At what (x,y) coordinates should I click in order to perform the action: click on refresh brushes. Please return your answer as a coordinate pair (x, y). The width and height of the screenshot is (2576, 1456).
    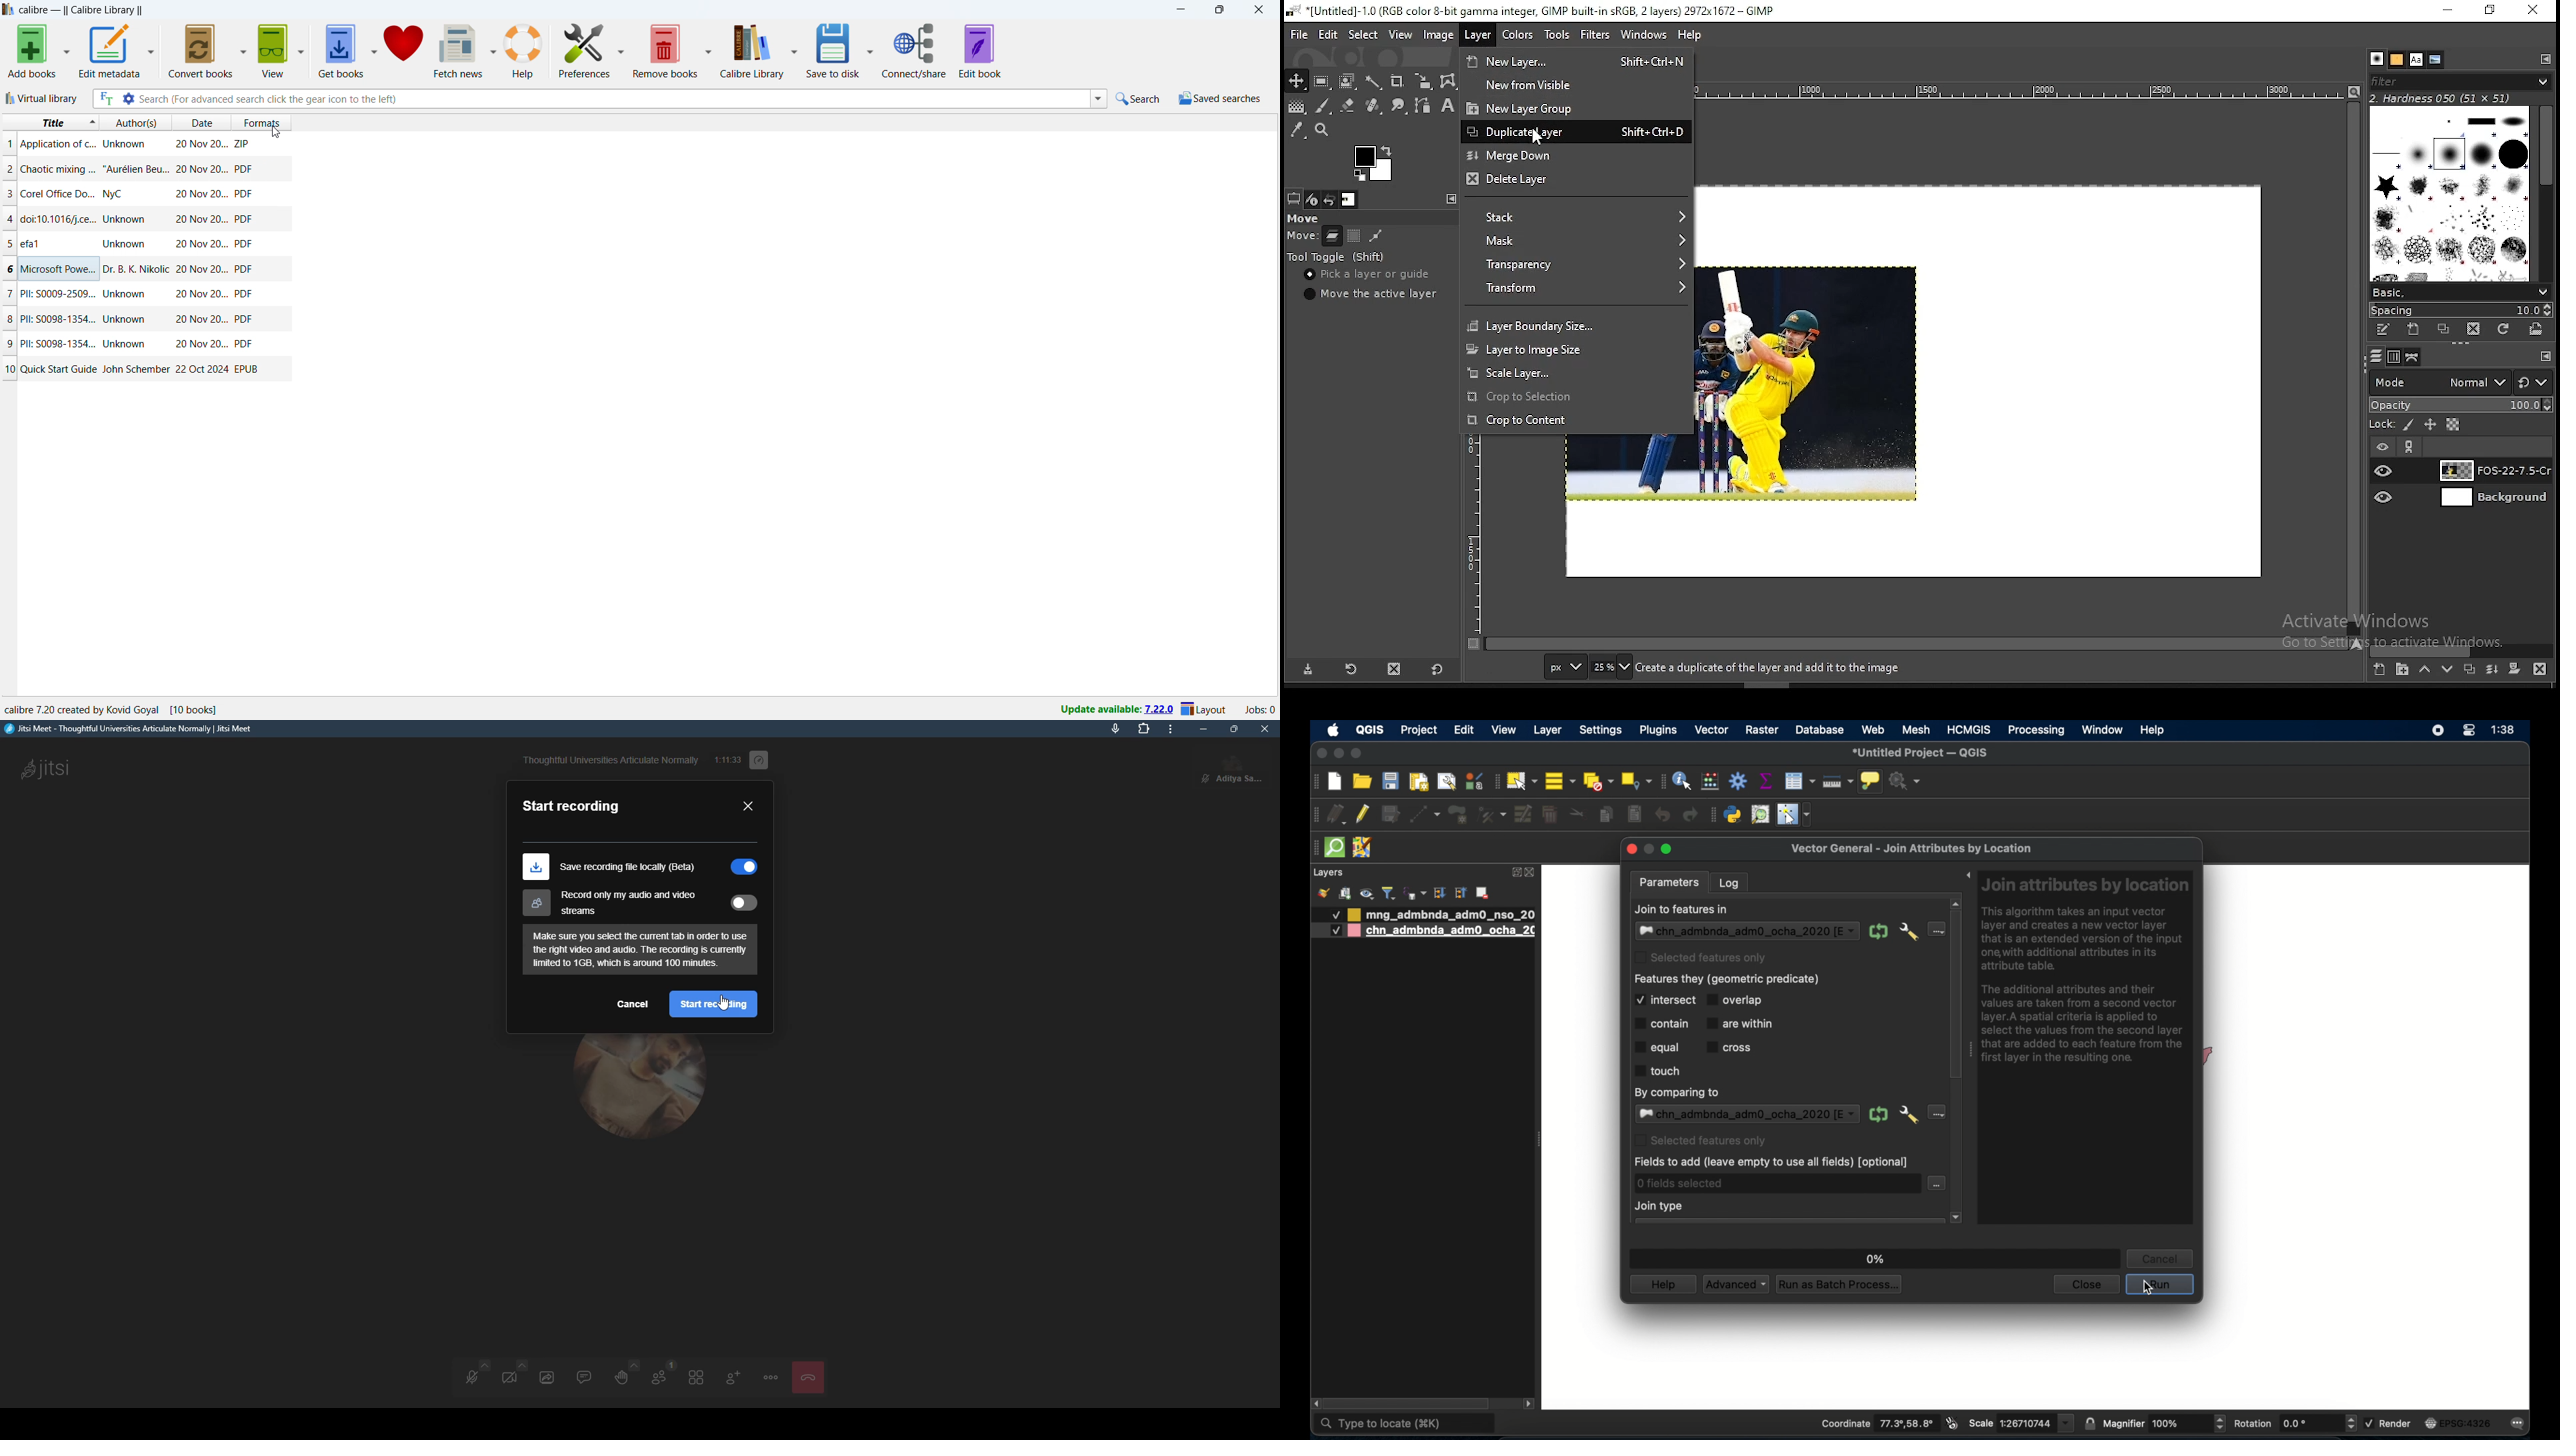
    Looking at the image, I should click on (2505, 329).